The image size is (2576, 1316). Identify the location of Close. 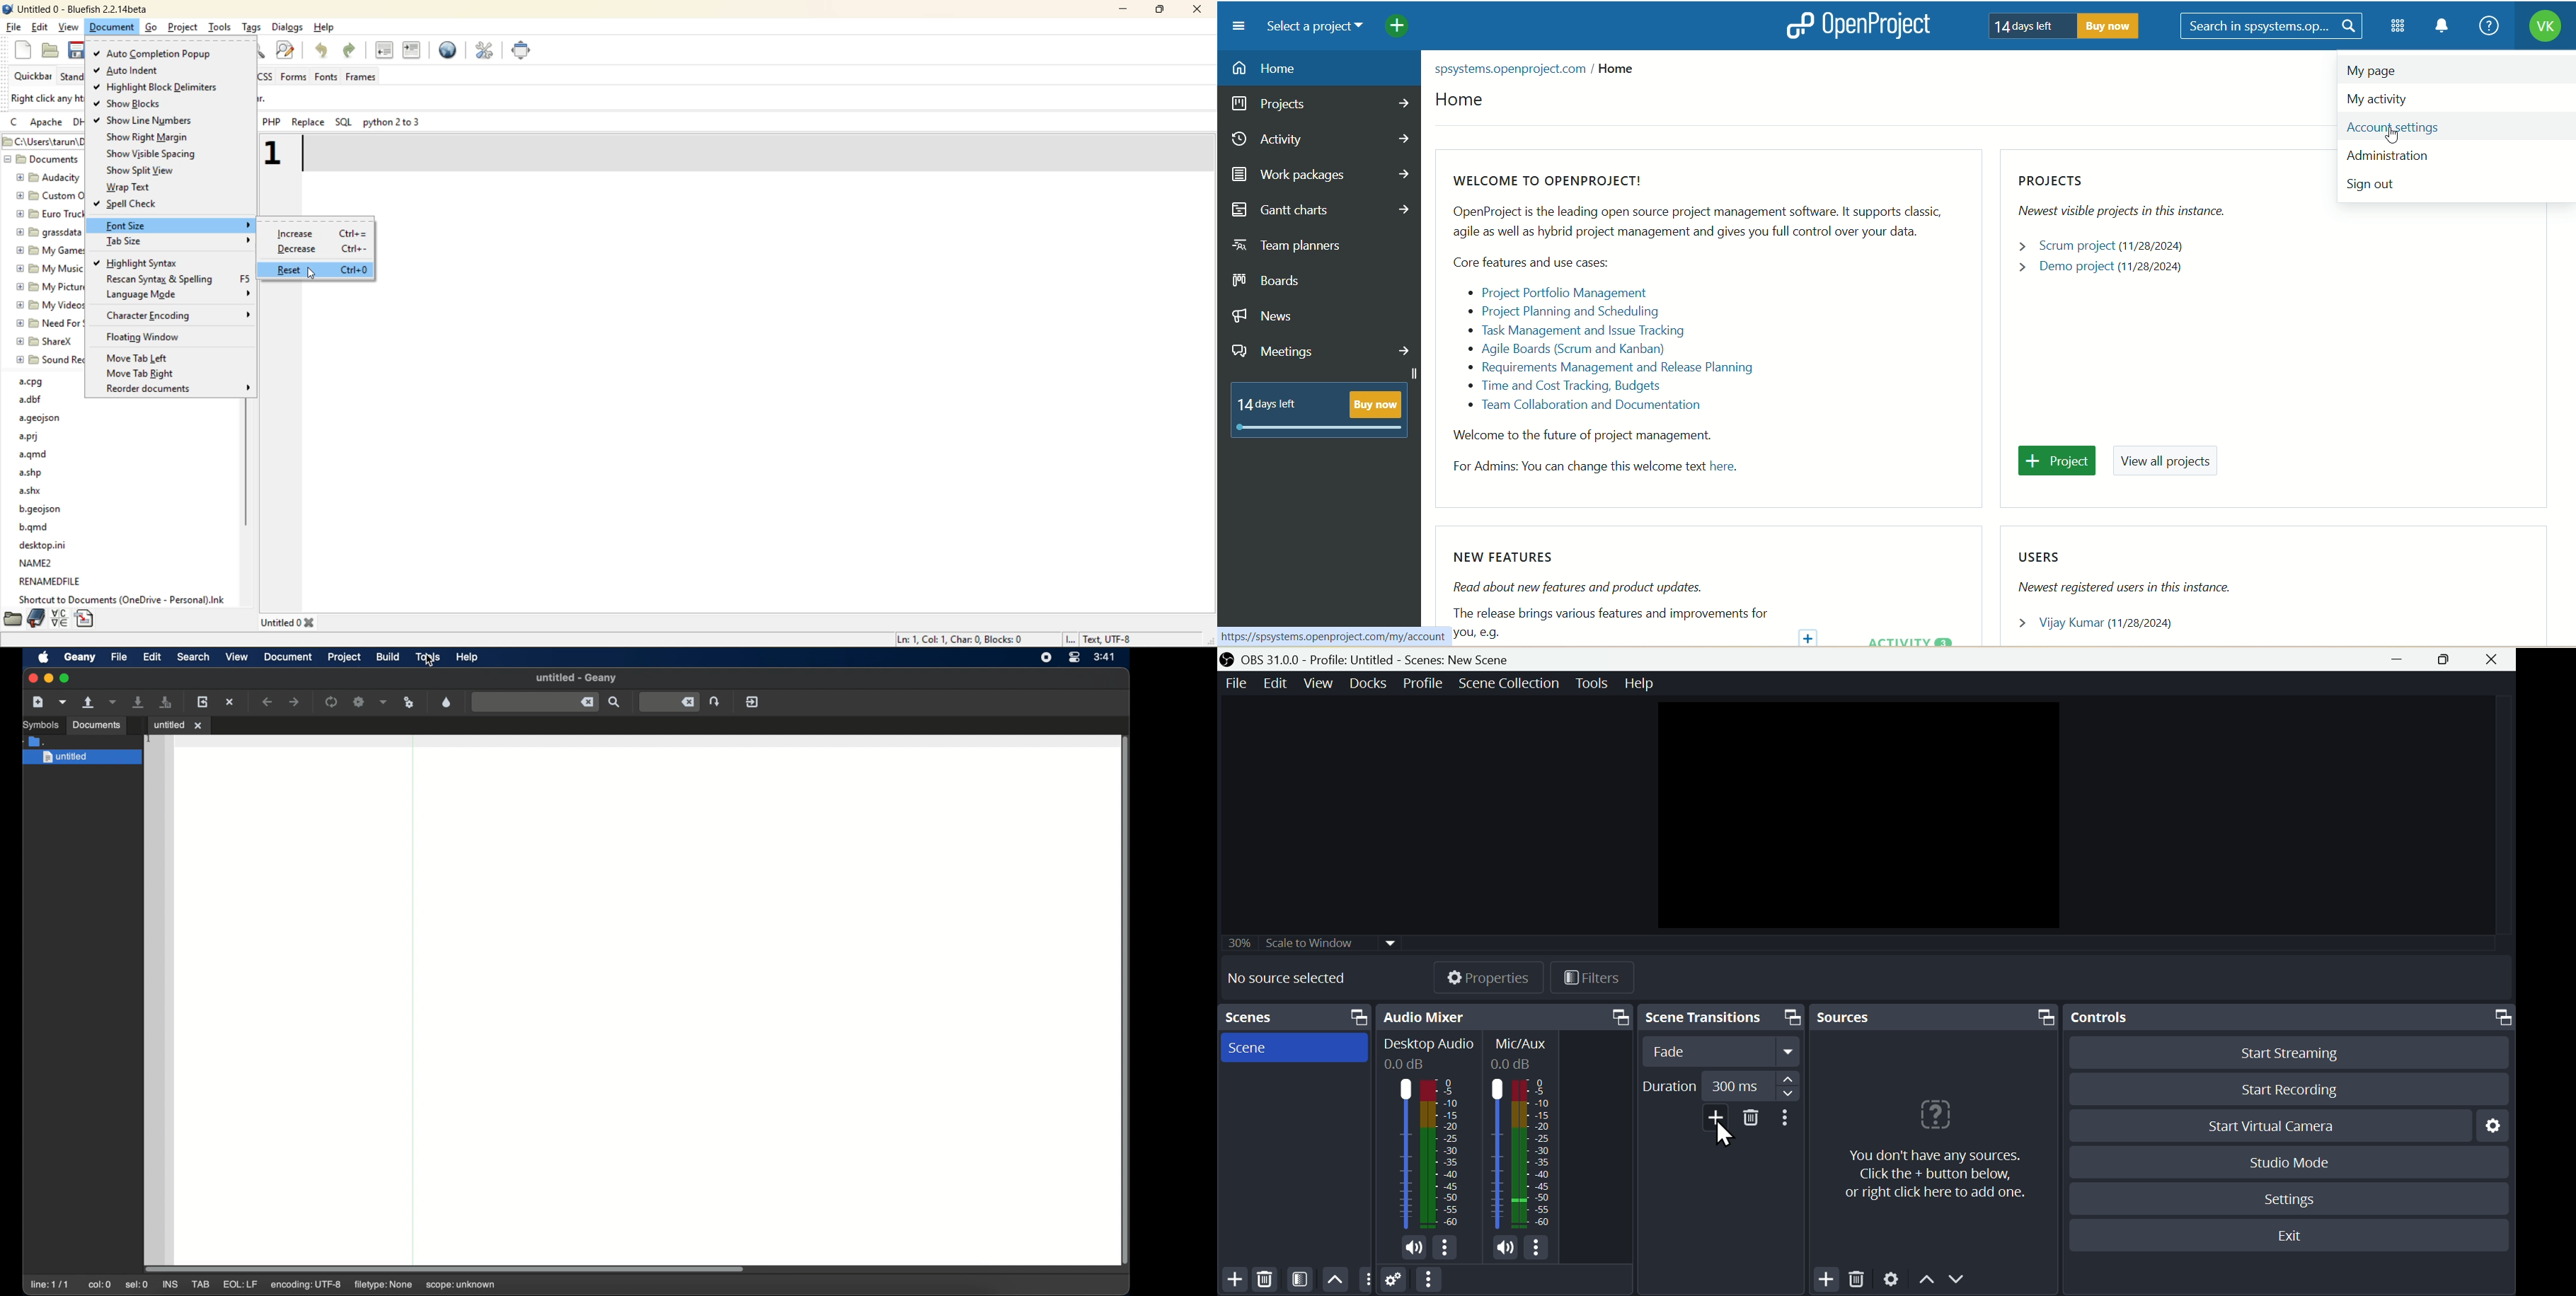
(2497, 659).